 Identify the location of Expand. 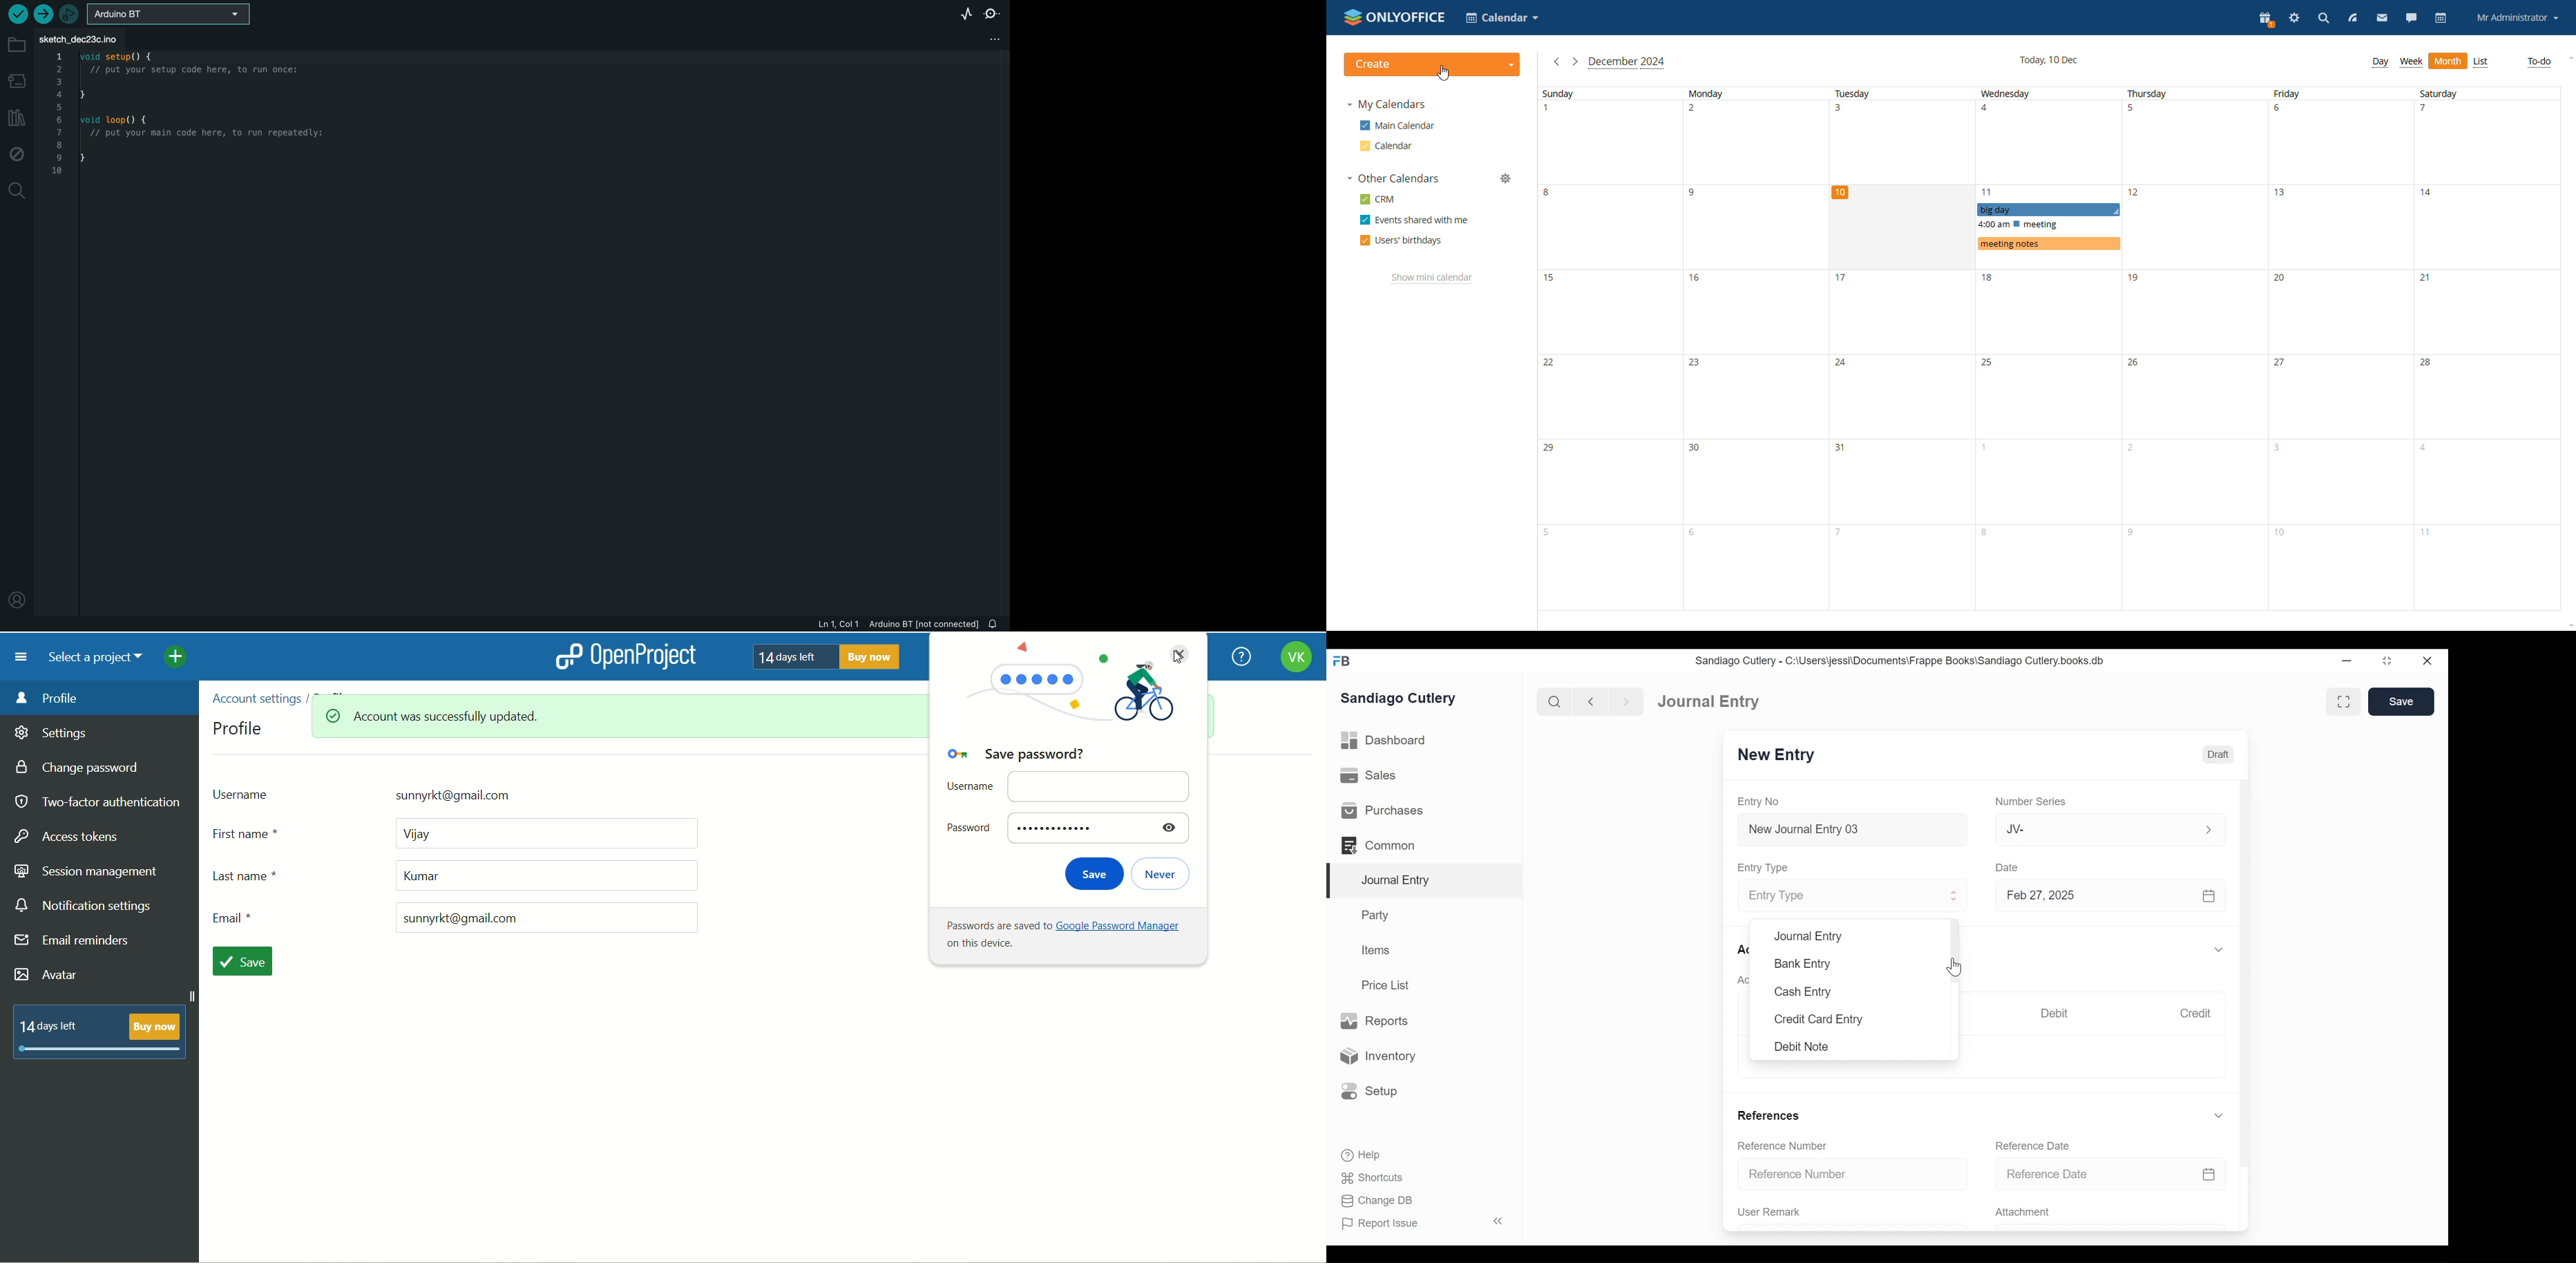
(2221, 949).